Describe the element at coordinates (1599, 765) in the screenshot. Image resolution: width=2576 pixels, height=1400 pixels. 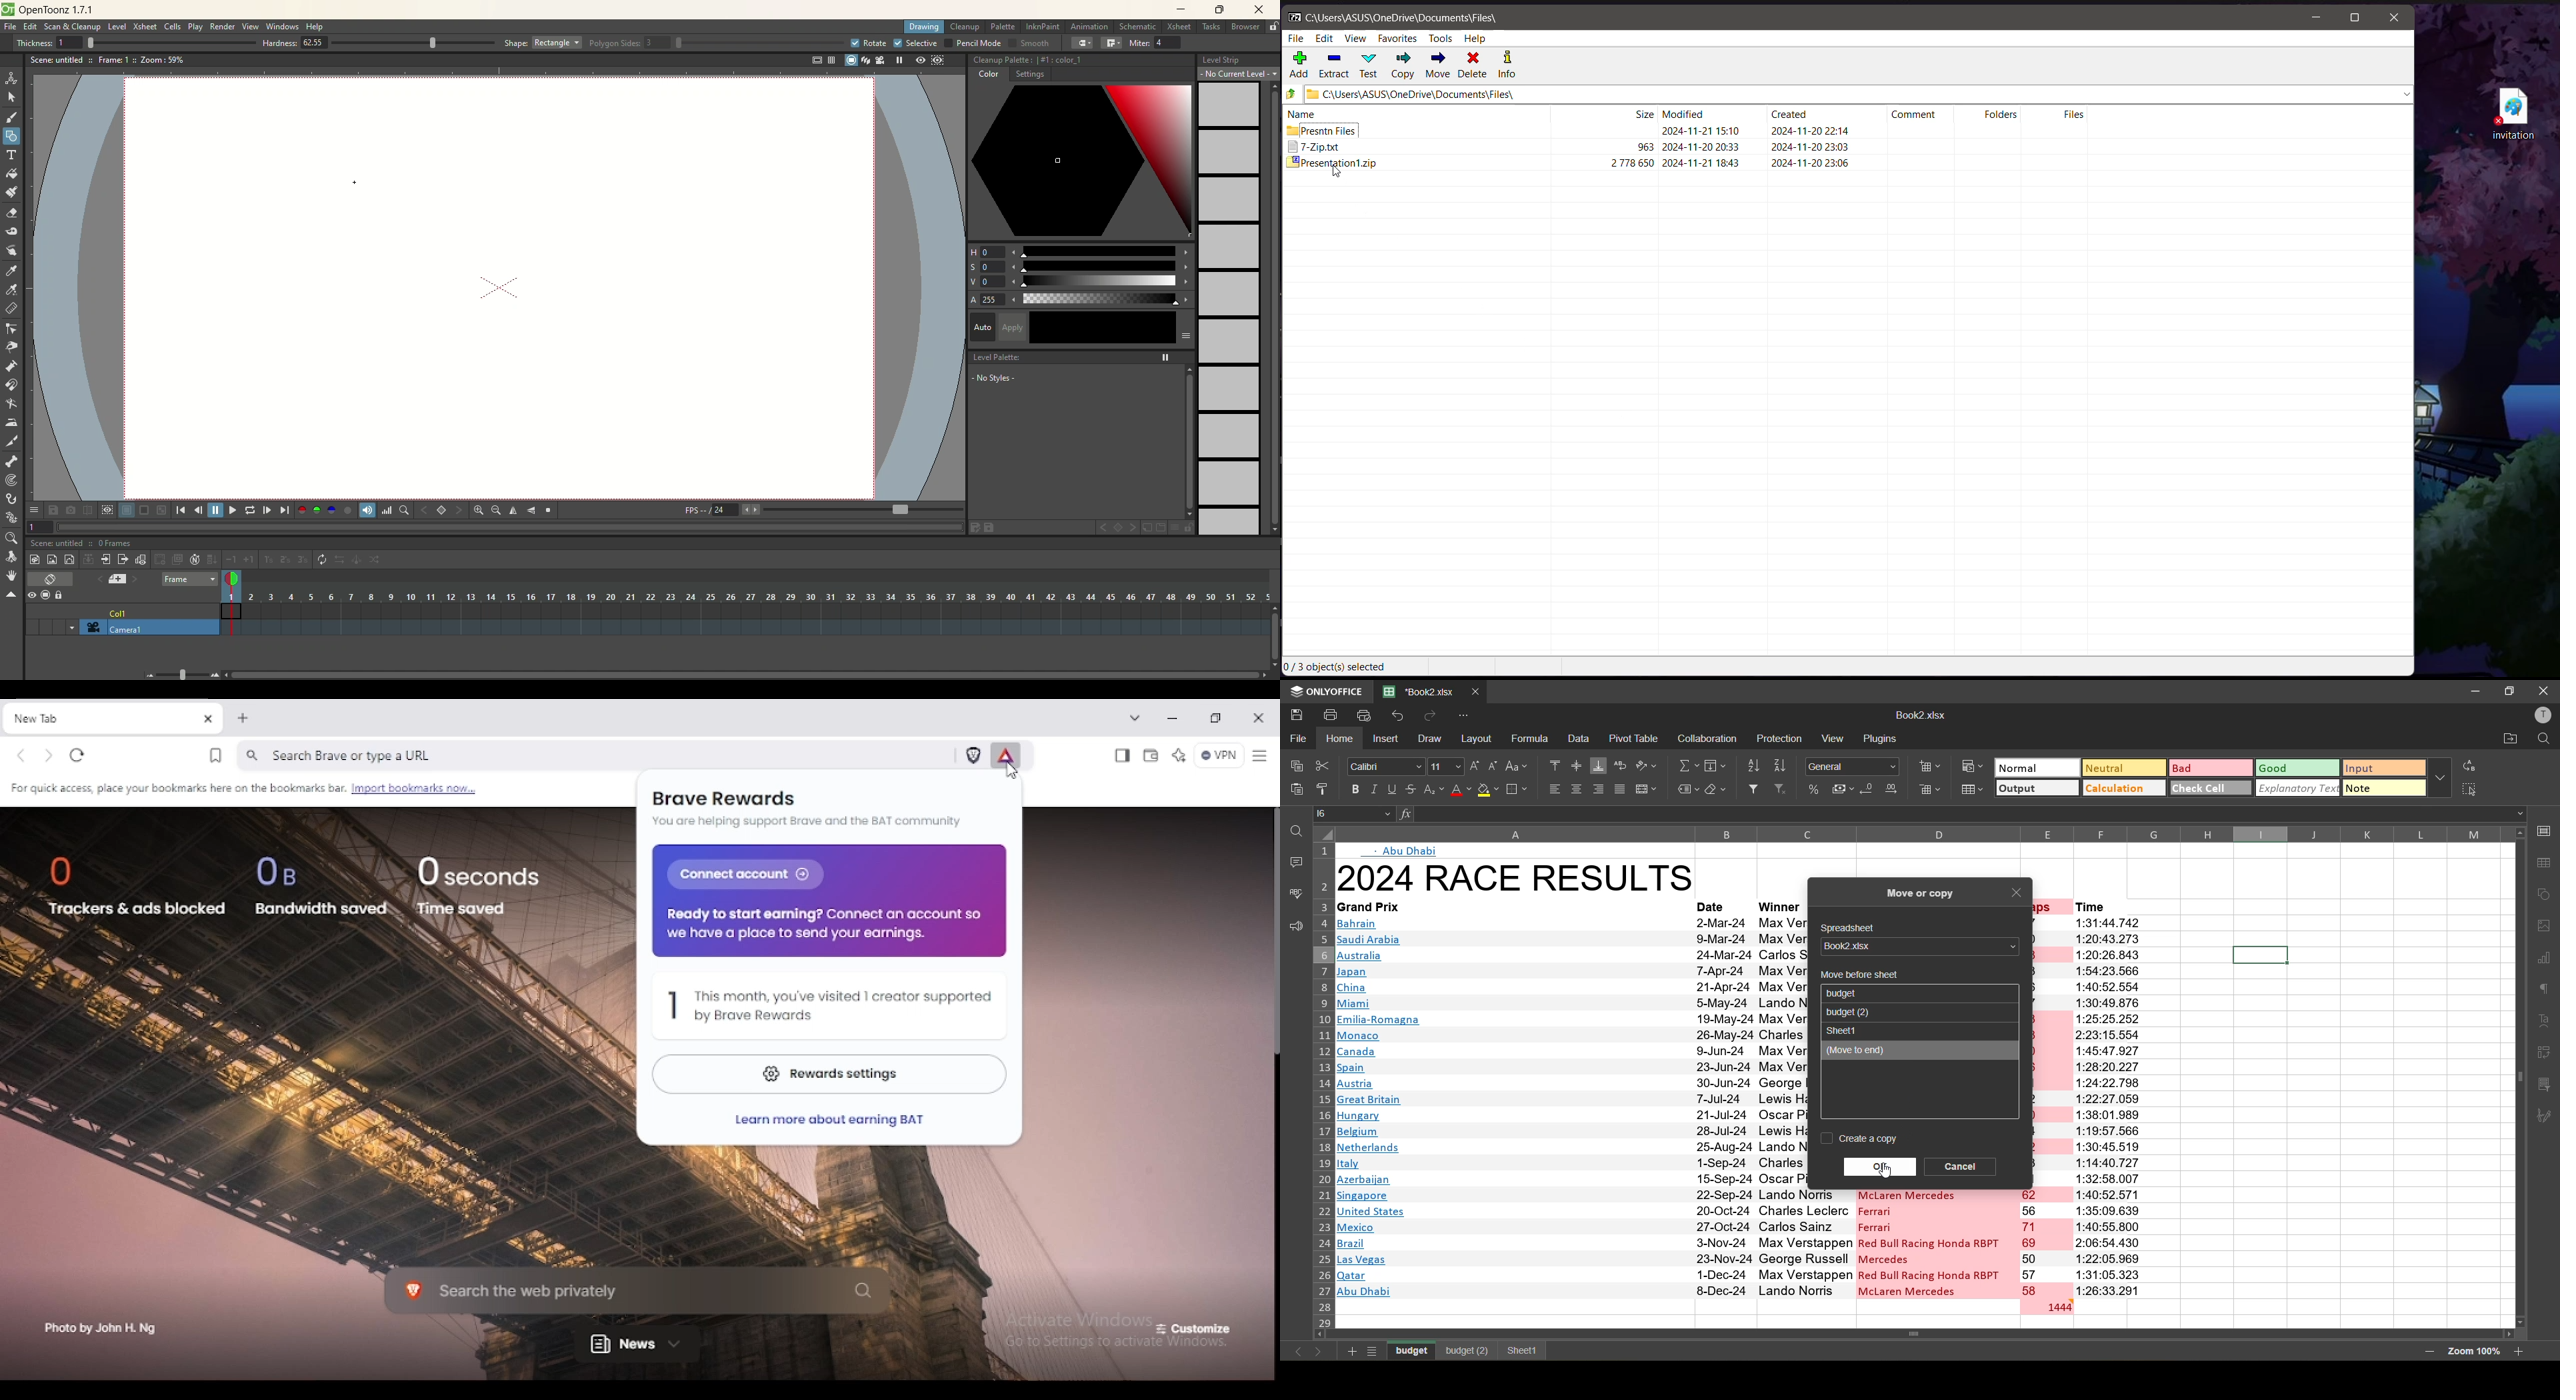
I see `align bottom` at that location.